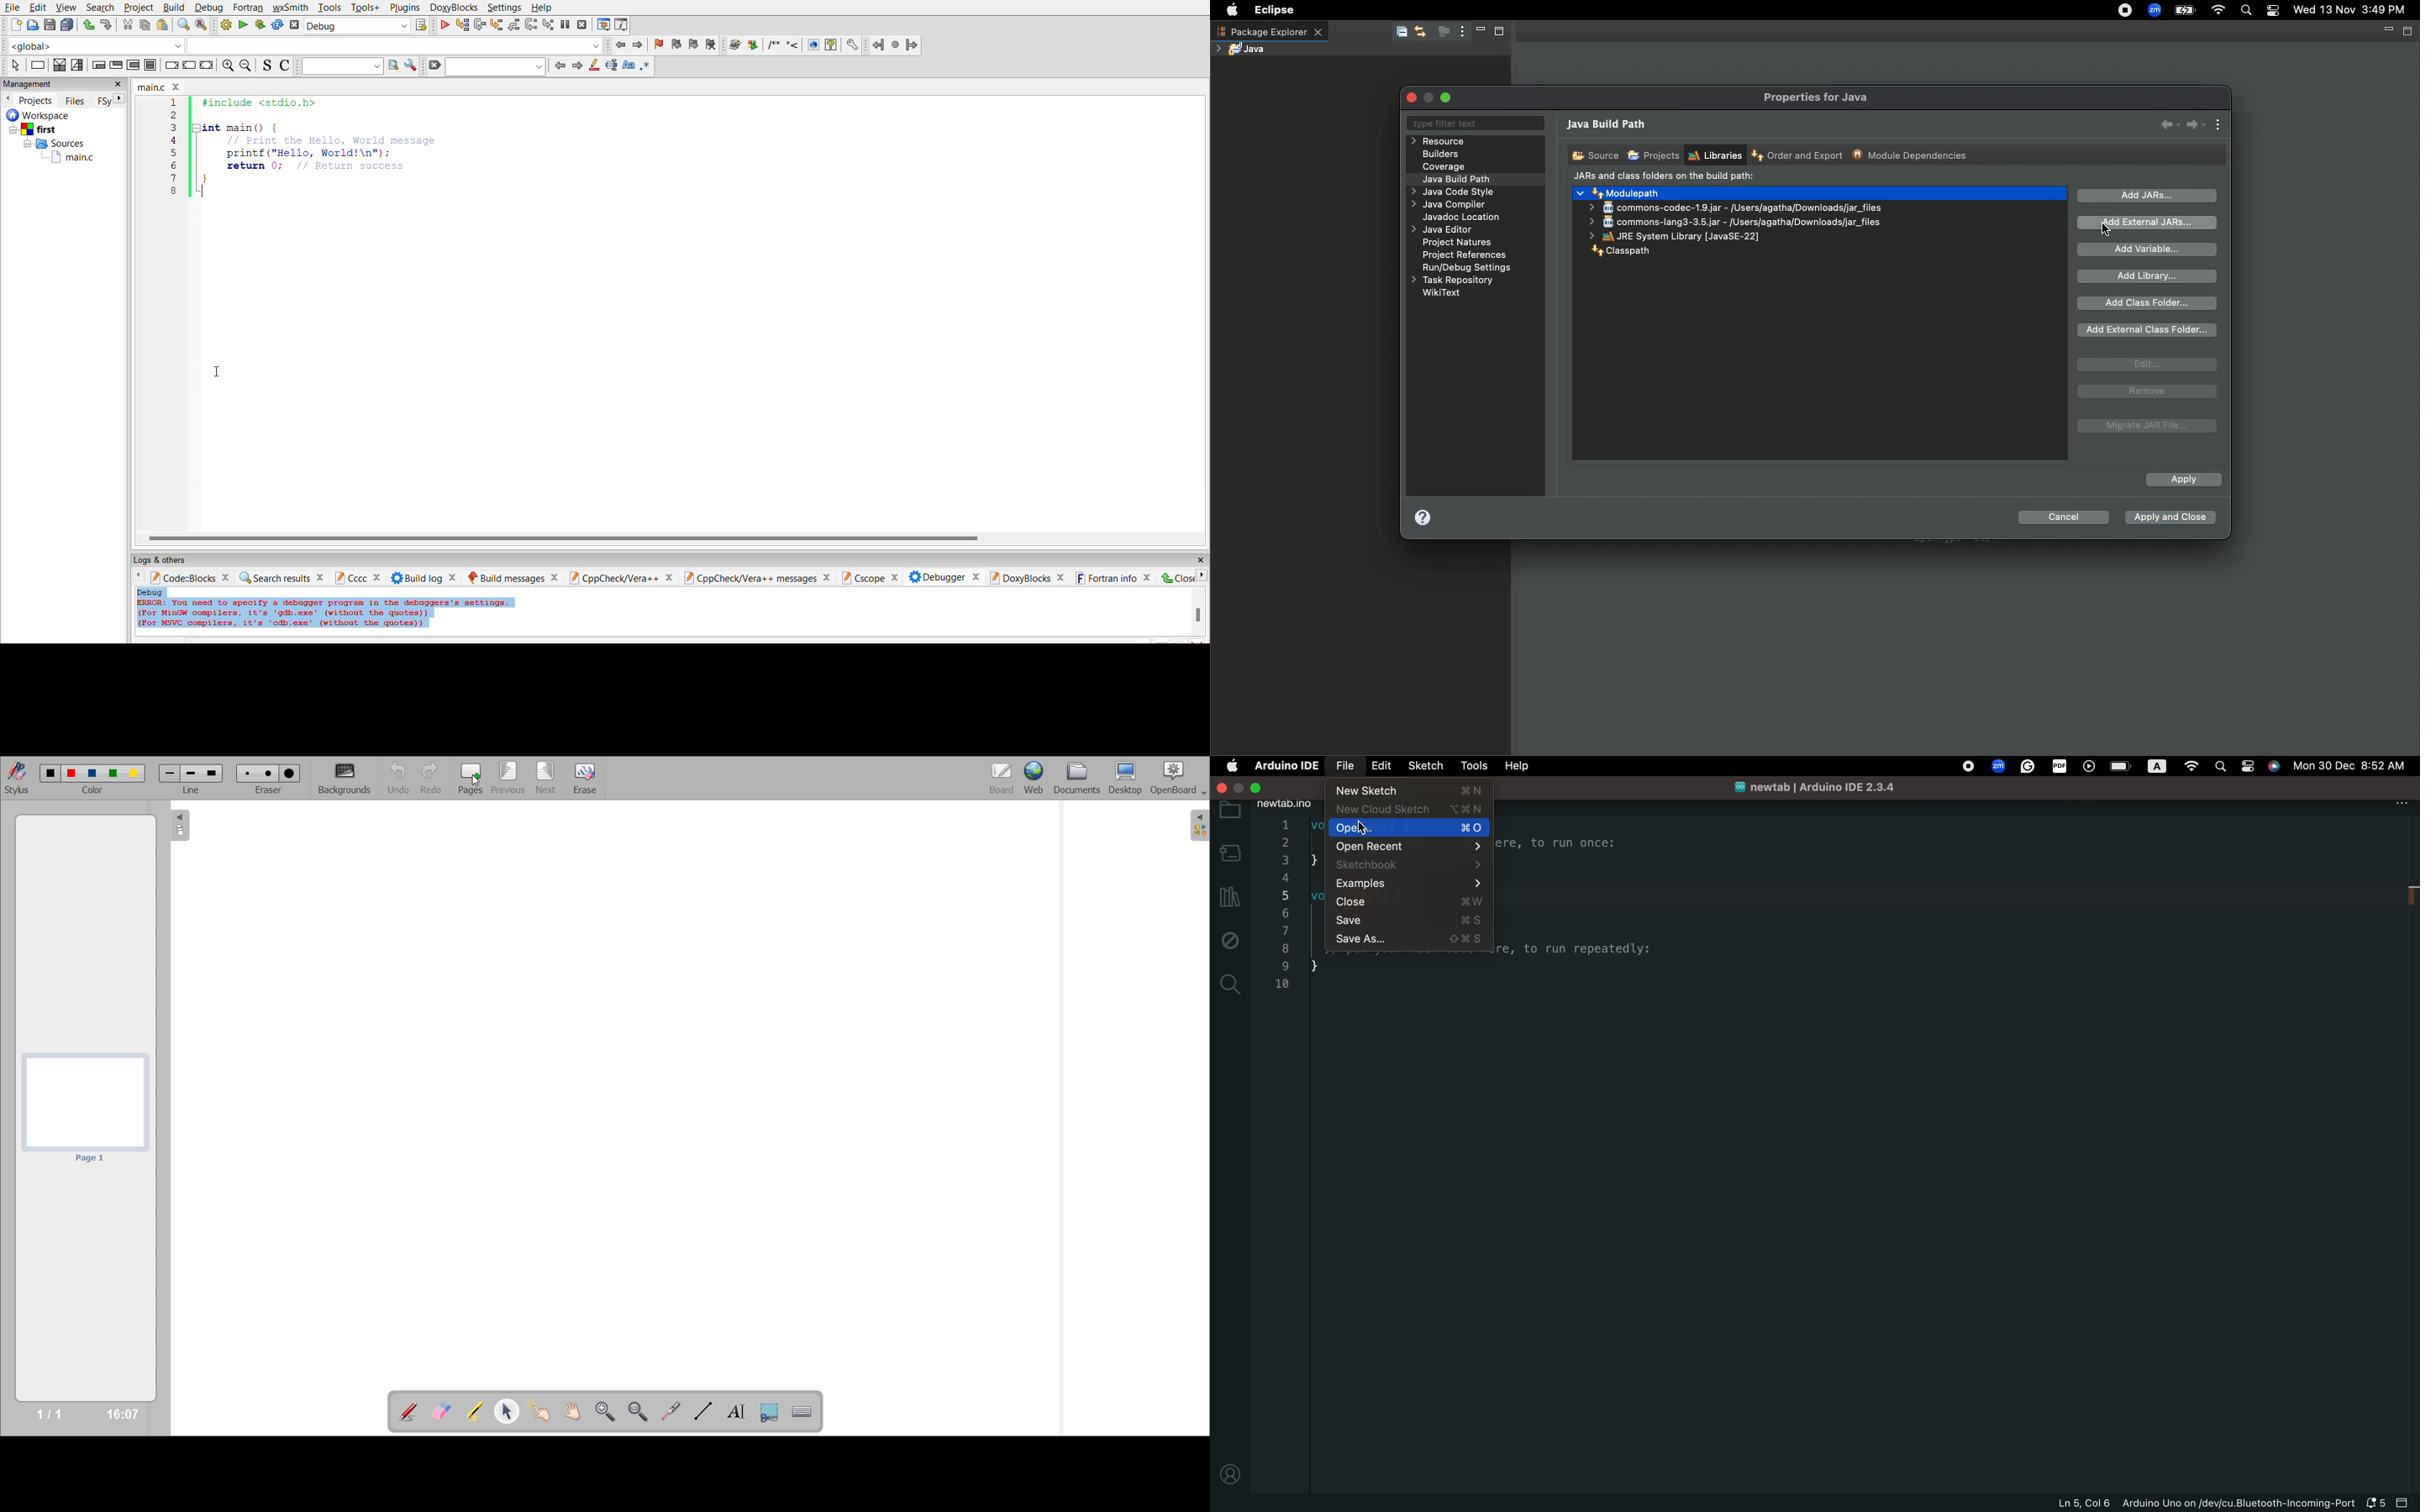 The height and width of the screenshot is (1512, 2436). Describe the element at coordinates (434, 66) in the screenshot. I see `clear` at that location.